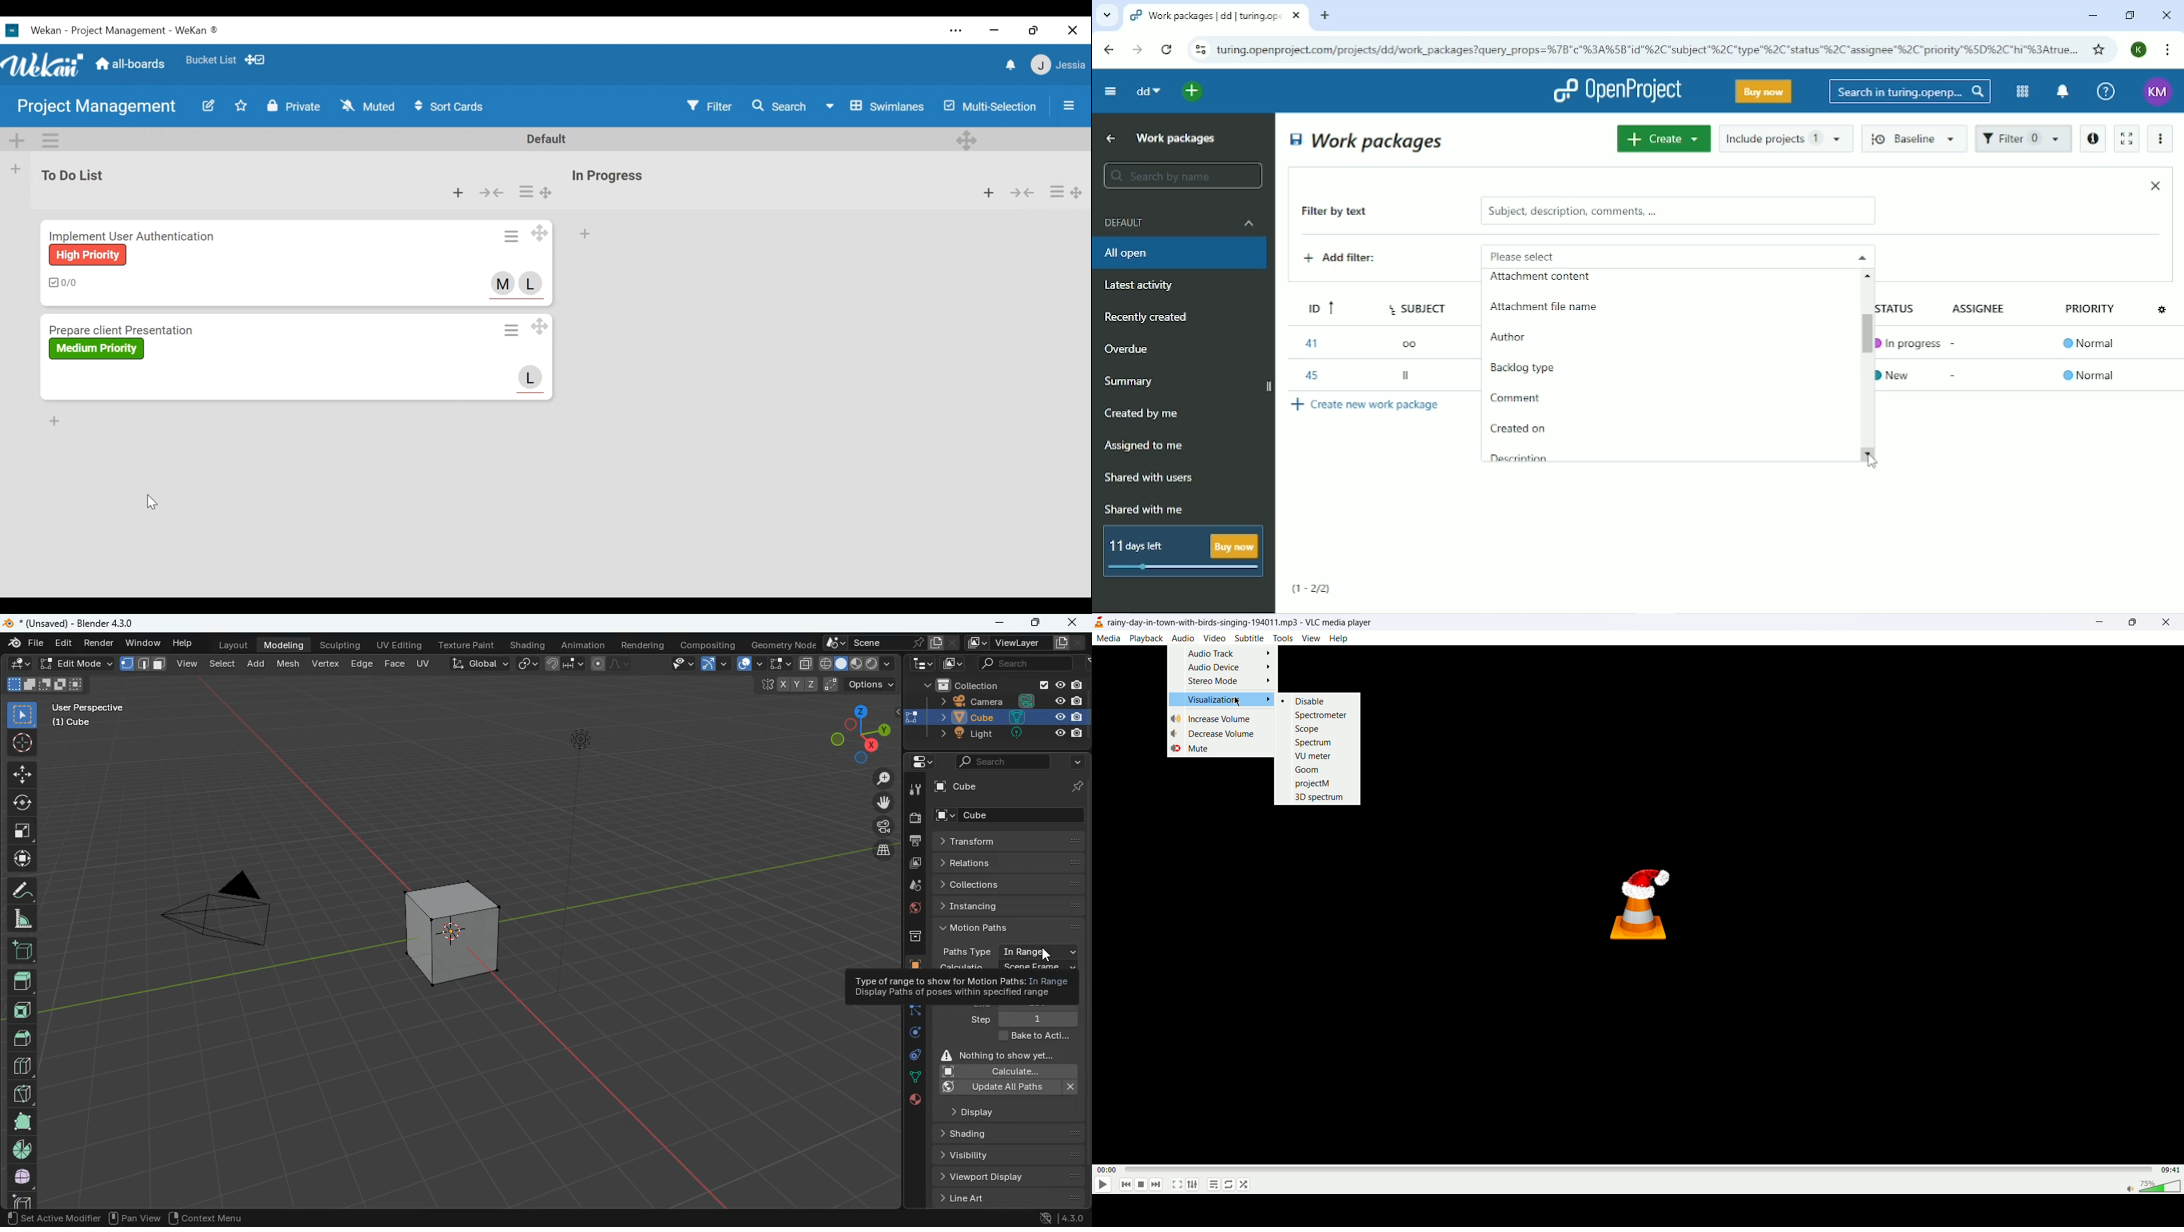 The image size is (2184, 1232). Describe the element at coordinates (1166, 49) in the screenshot. I see `Reload this page` at that location.